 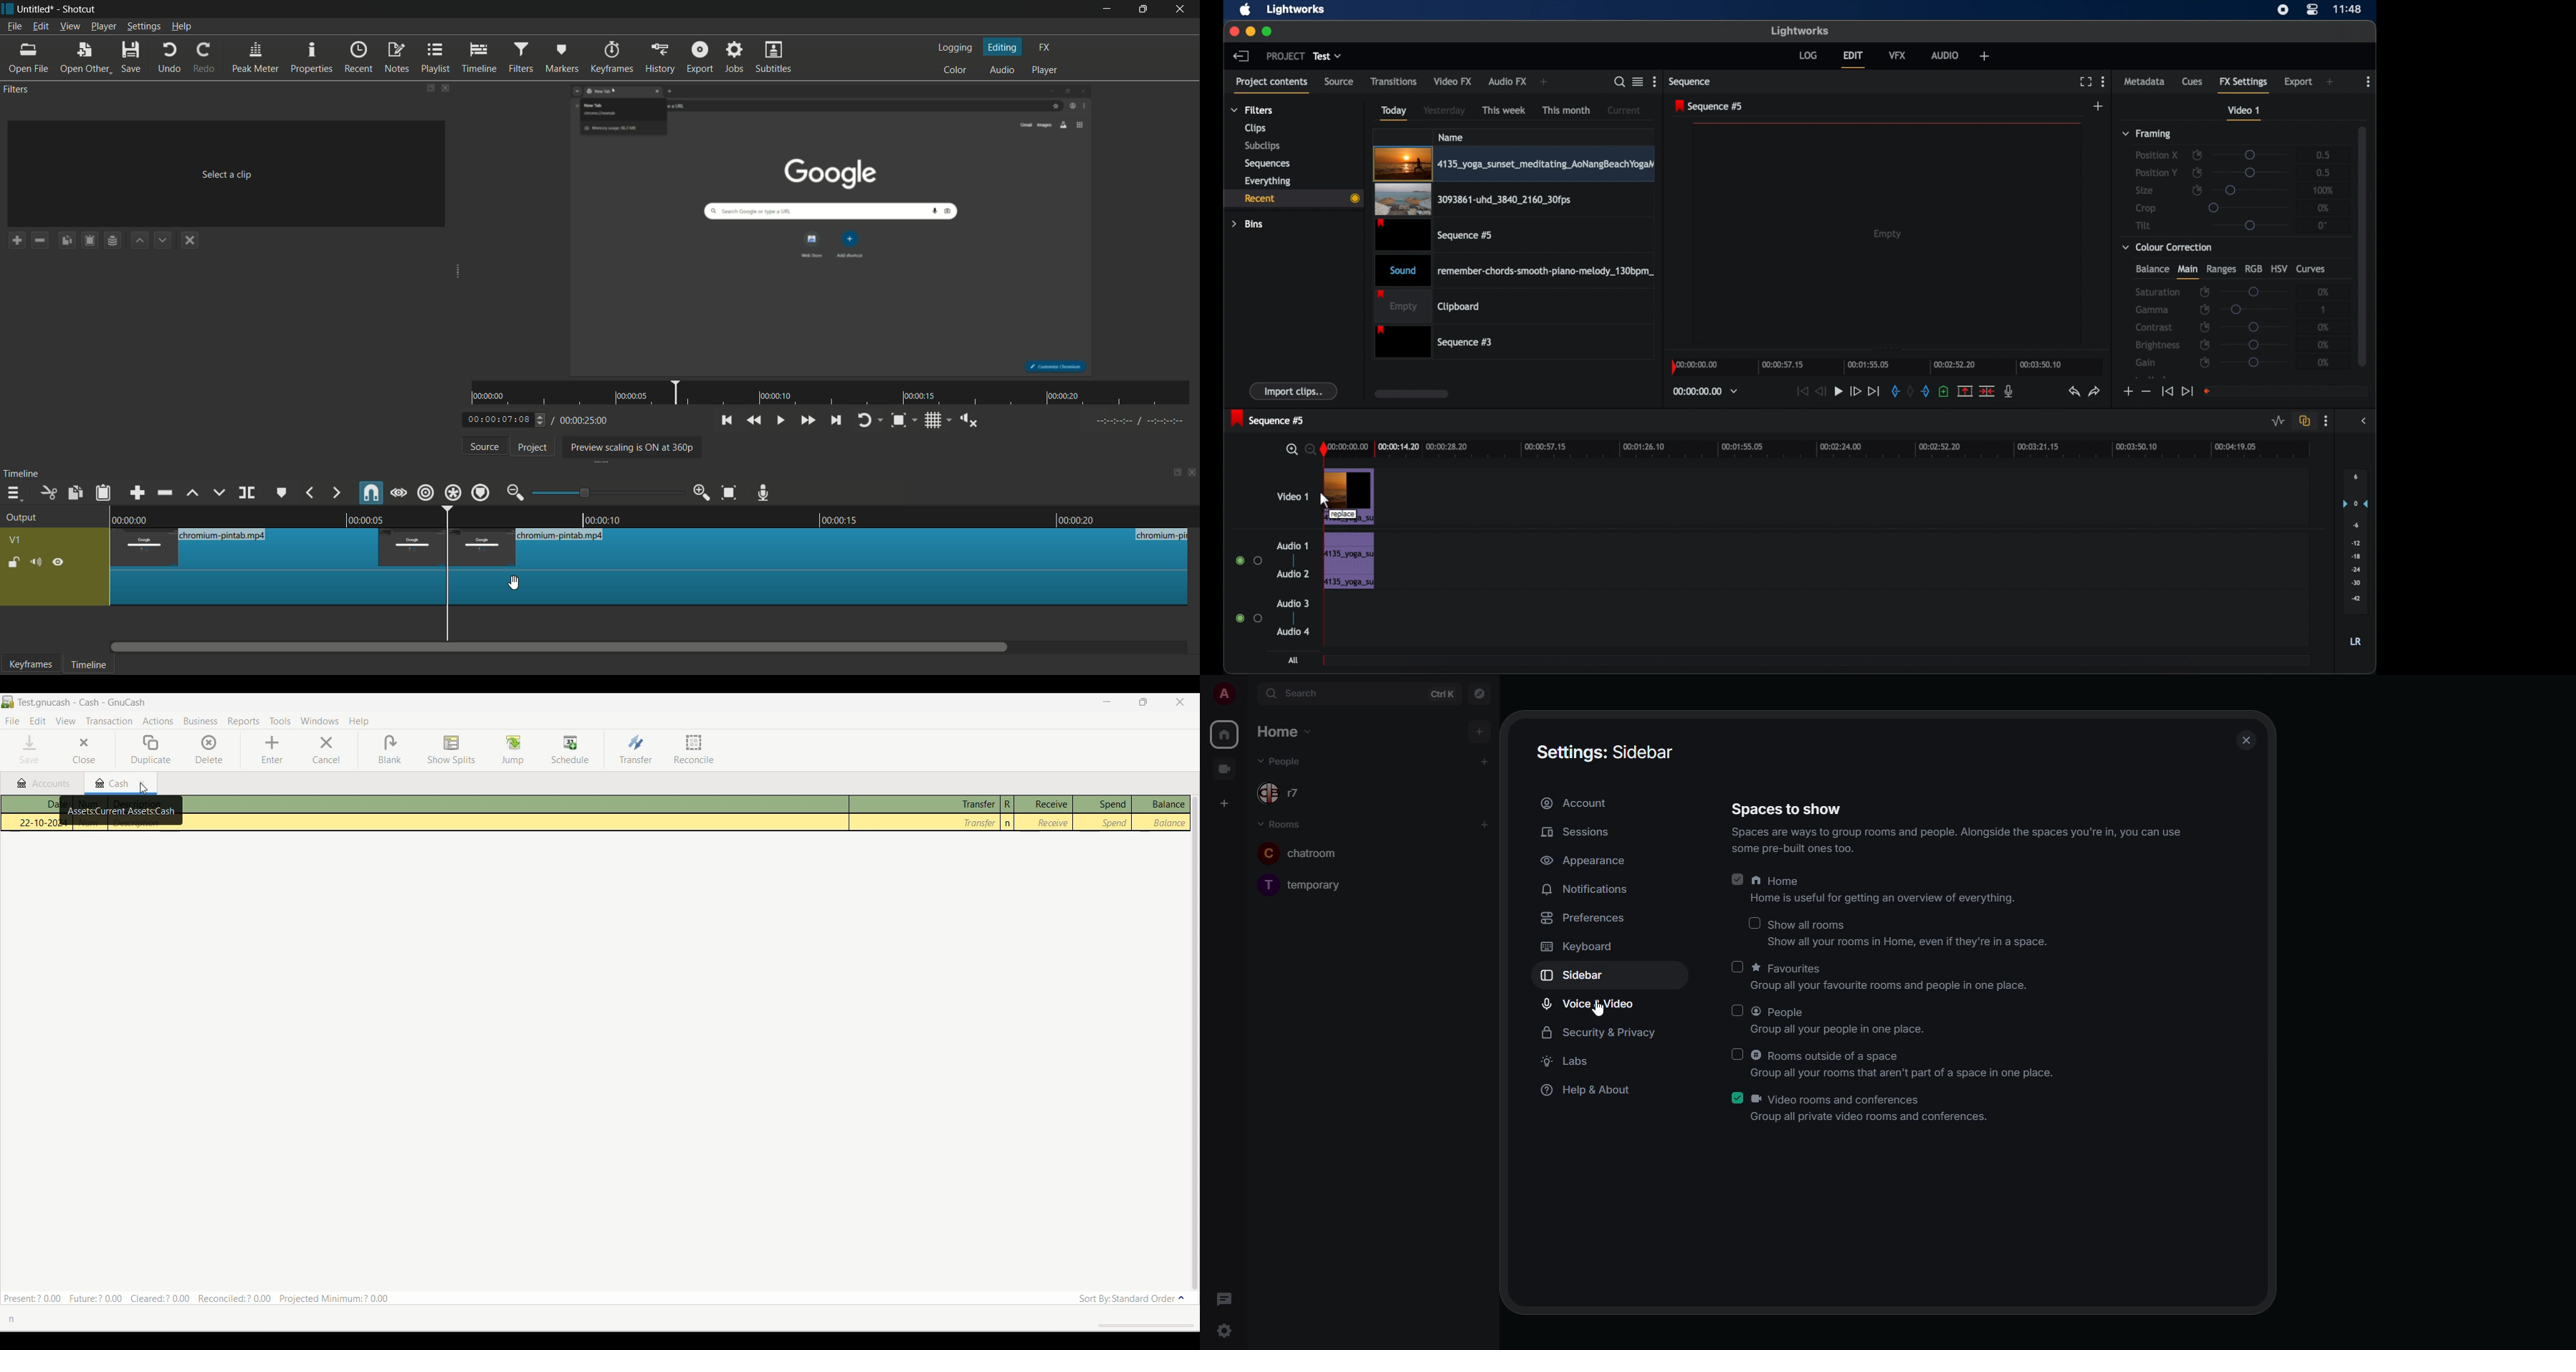 I want to click on 0.00.015, so click(x=839, y=518).